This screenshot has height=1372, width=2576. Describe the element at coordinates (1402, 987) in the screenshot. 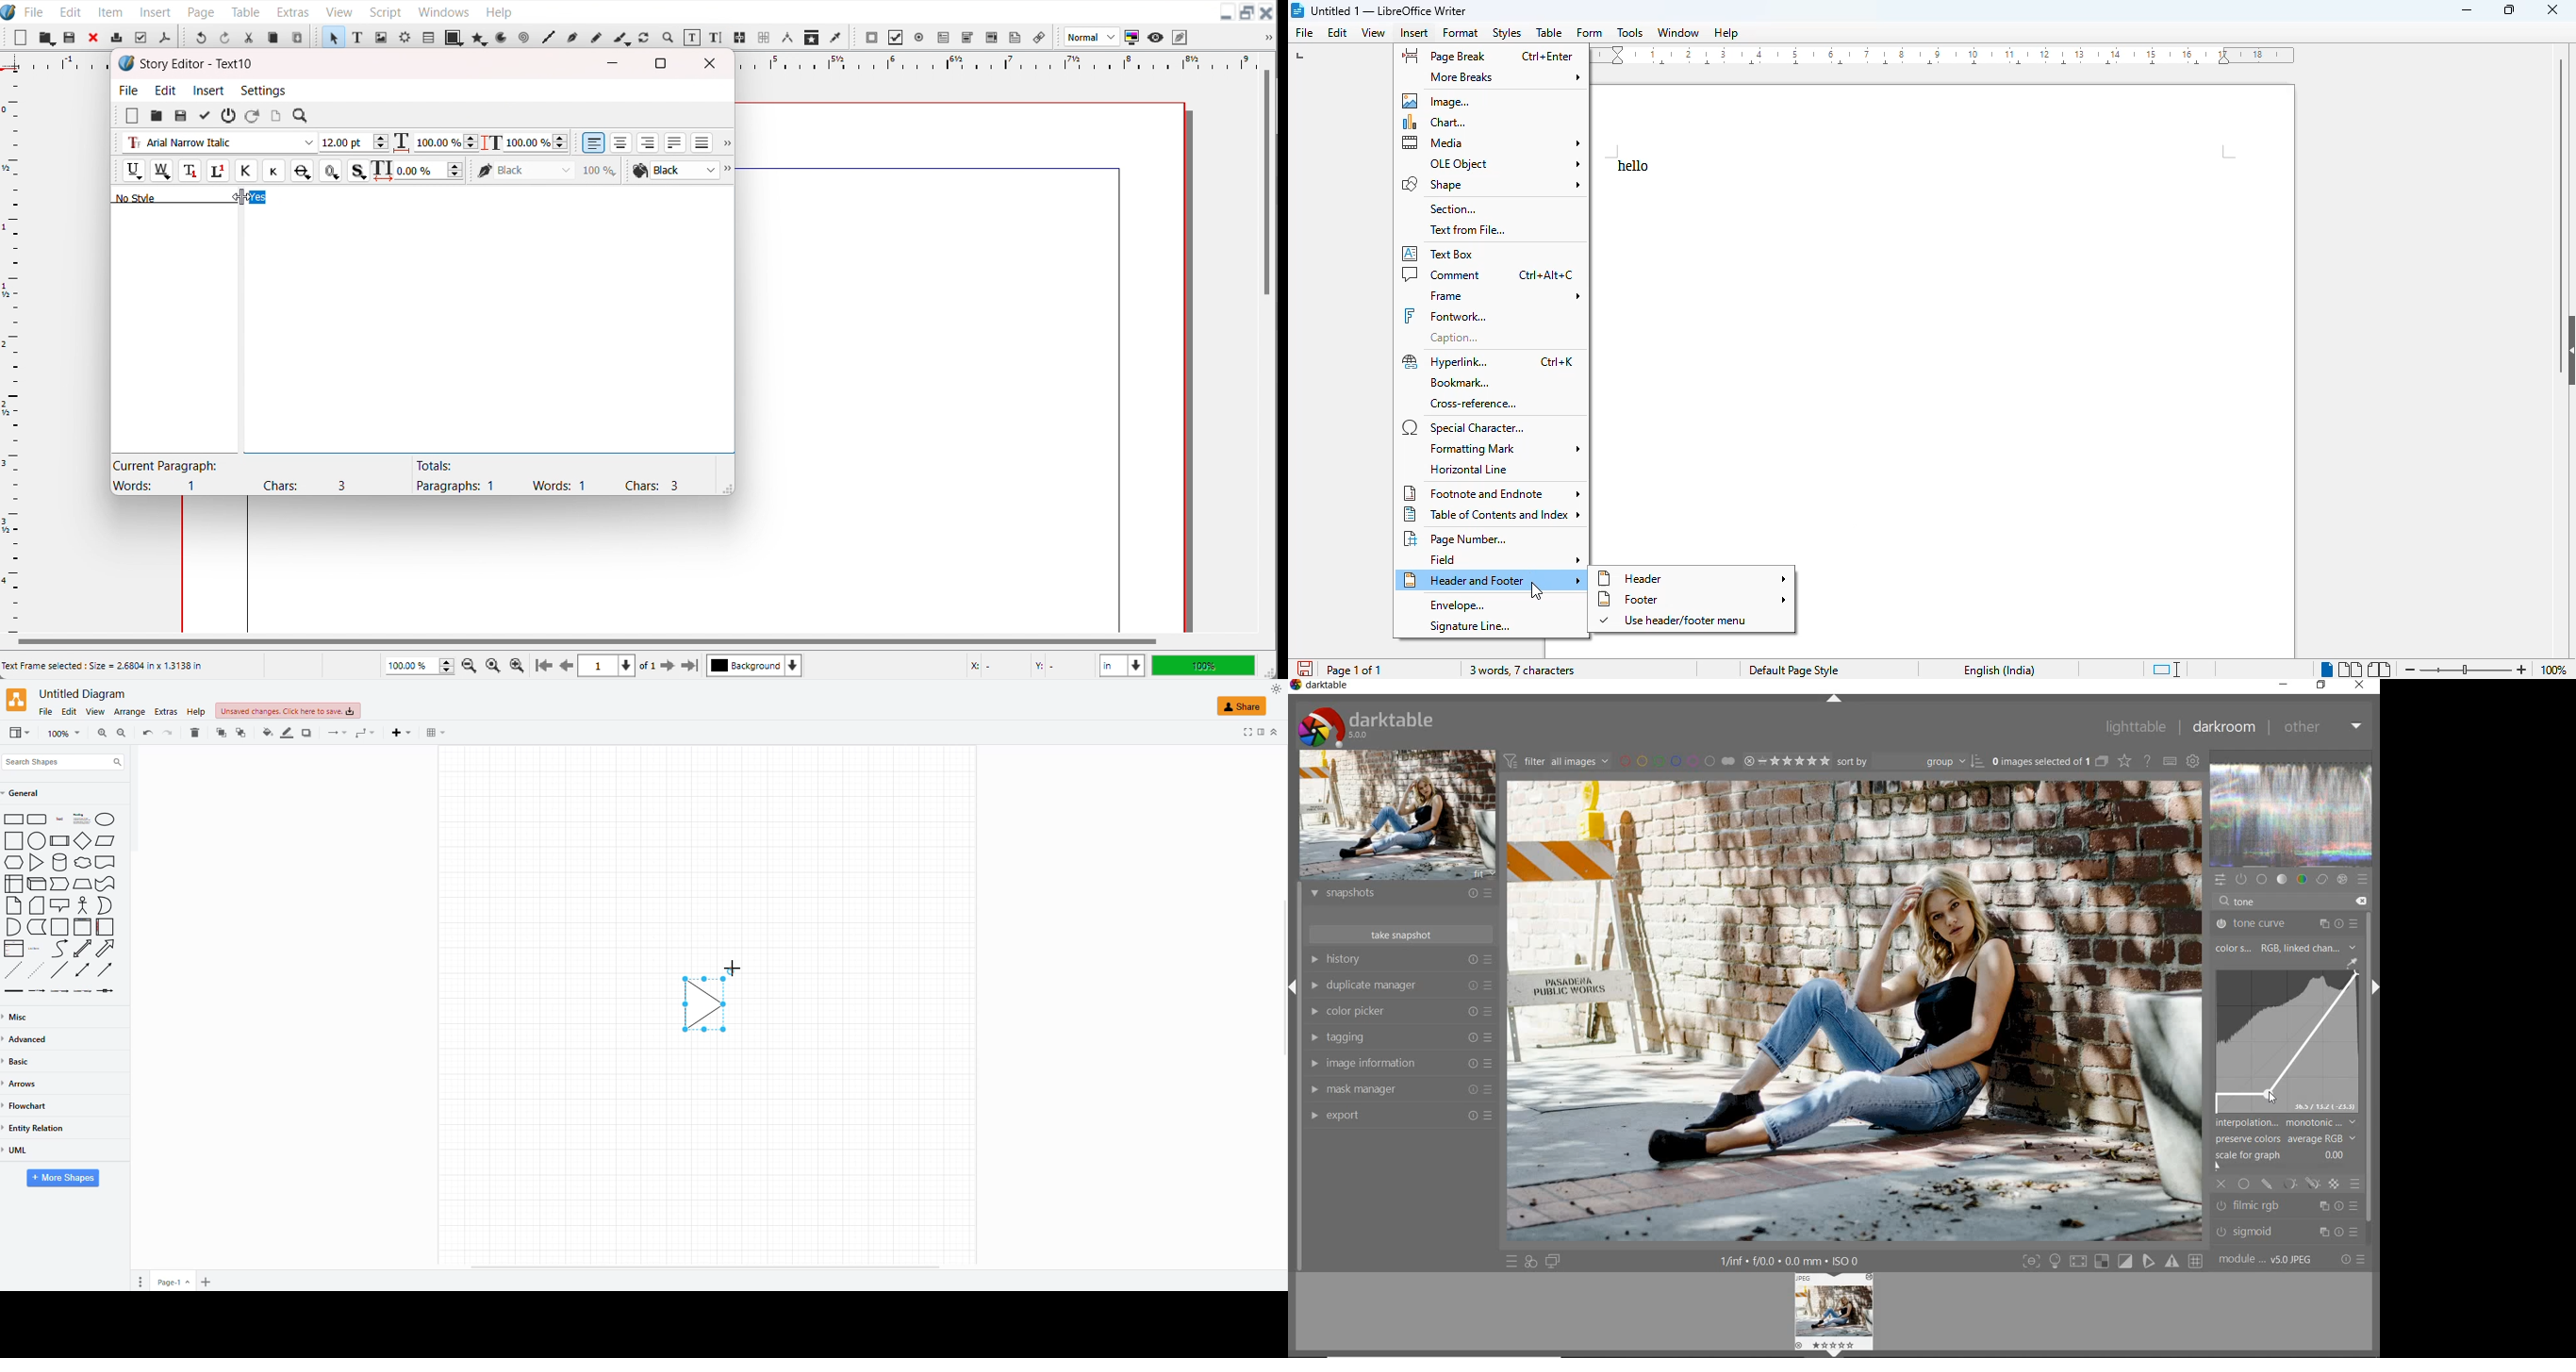

I see `duplicate manager` at that location.